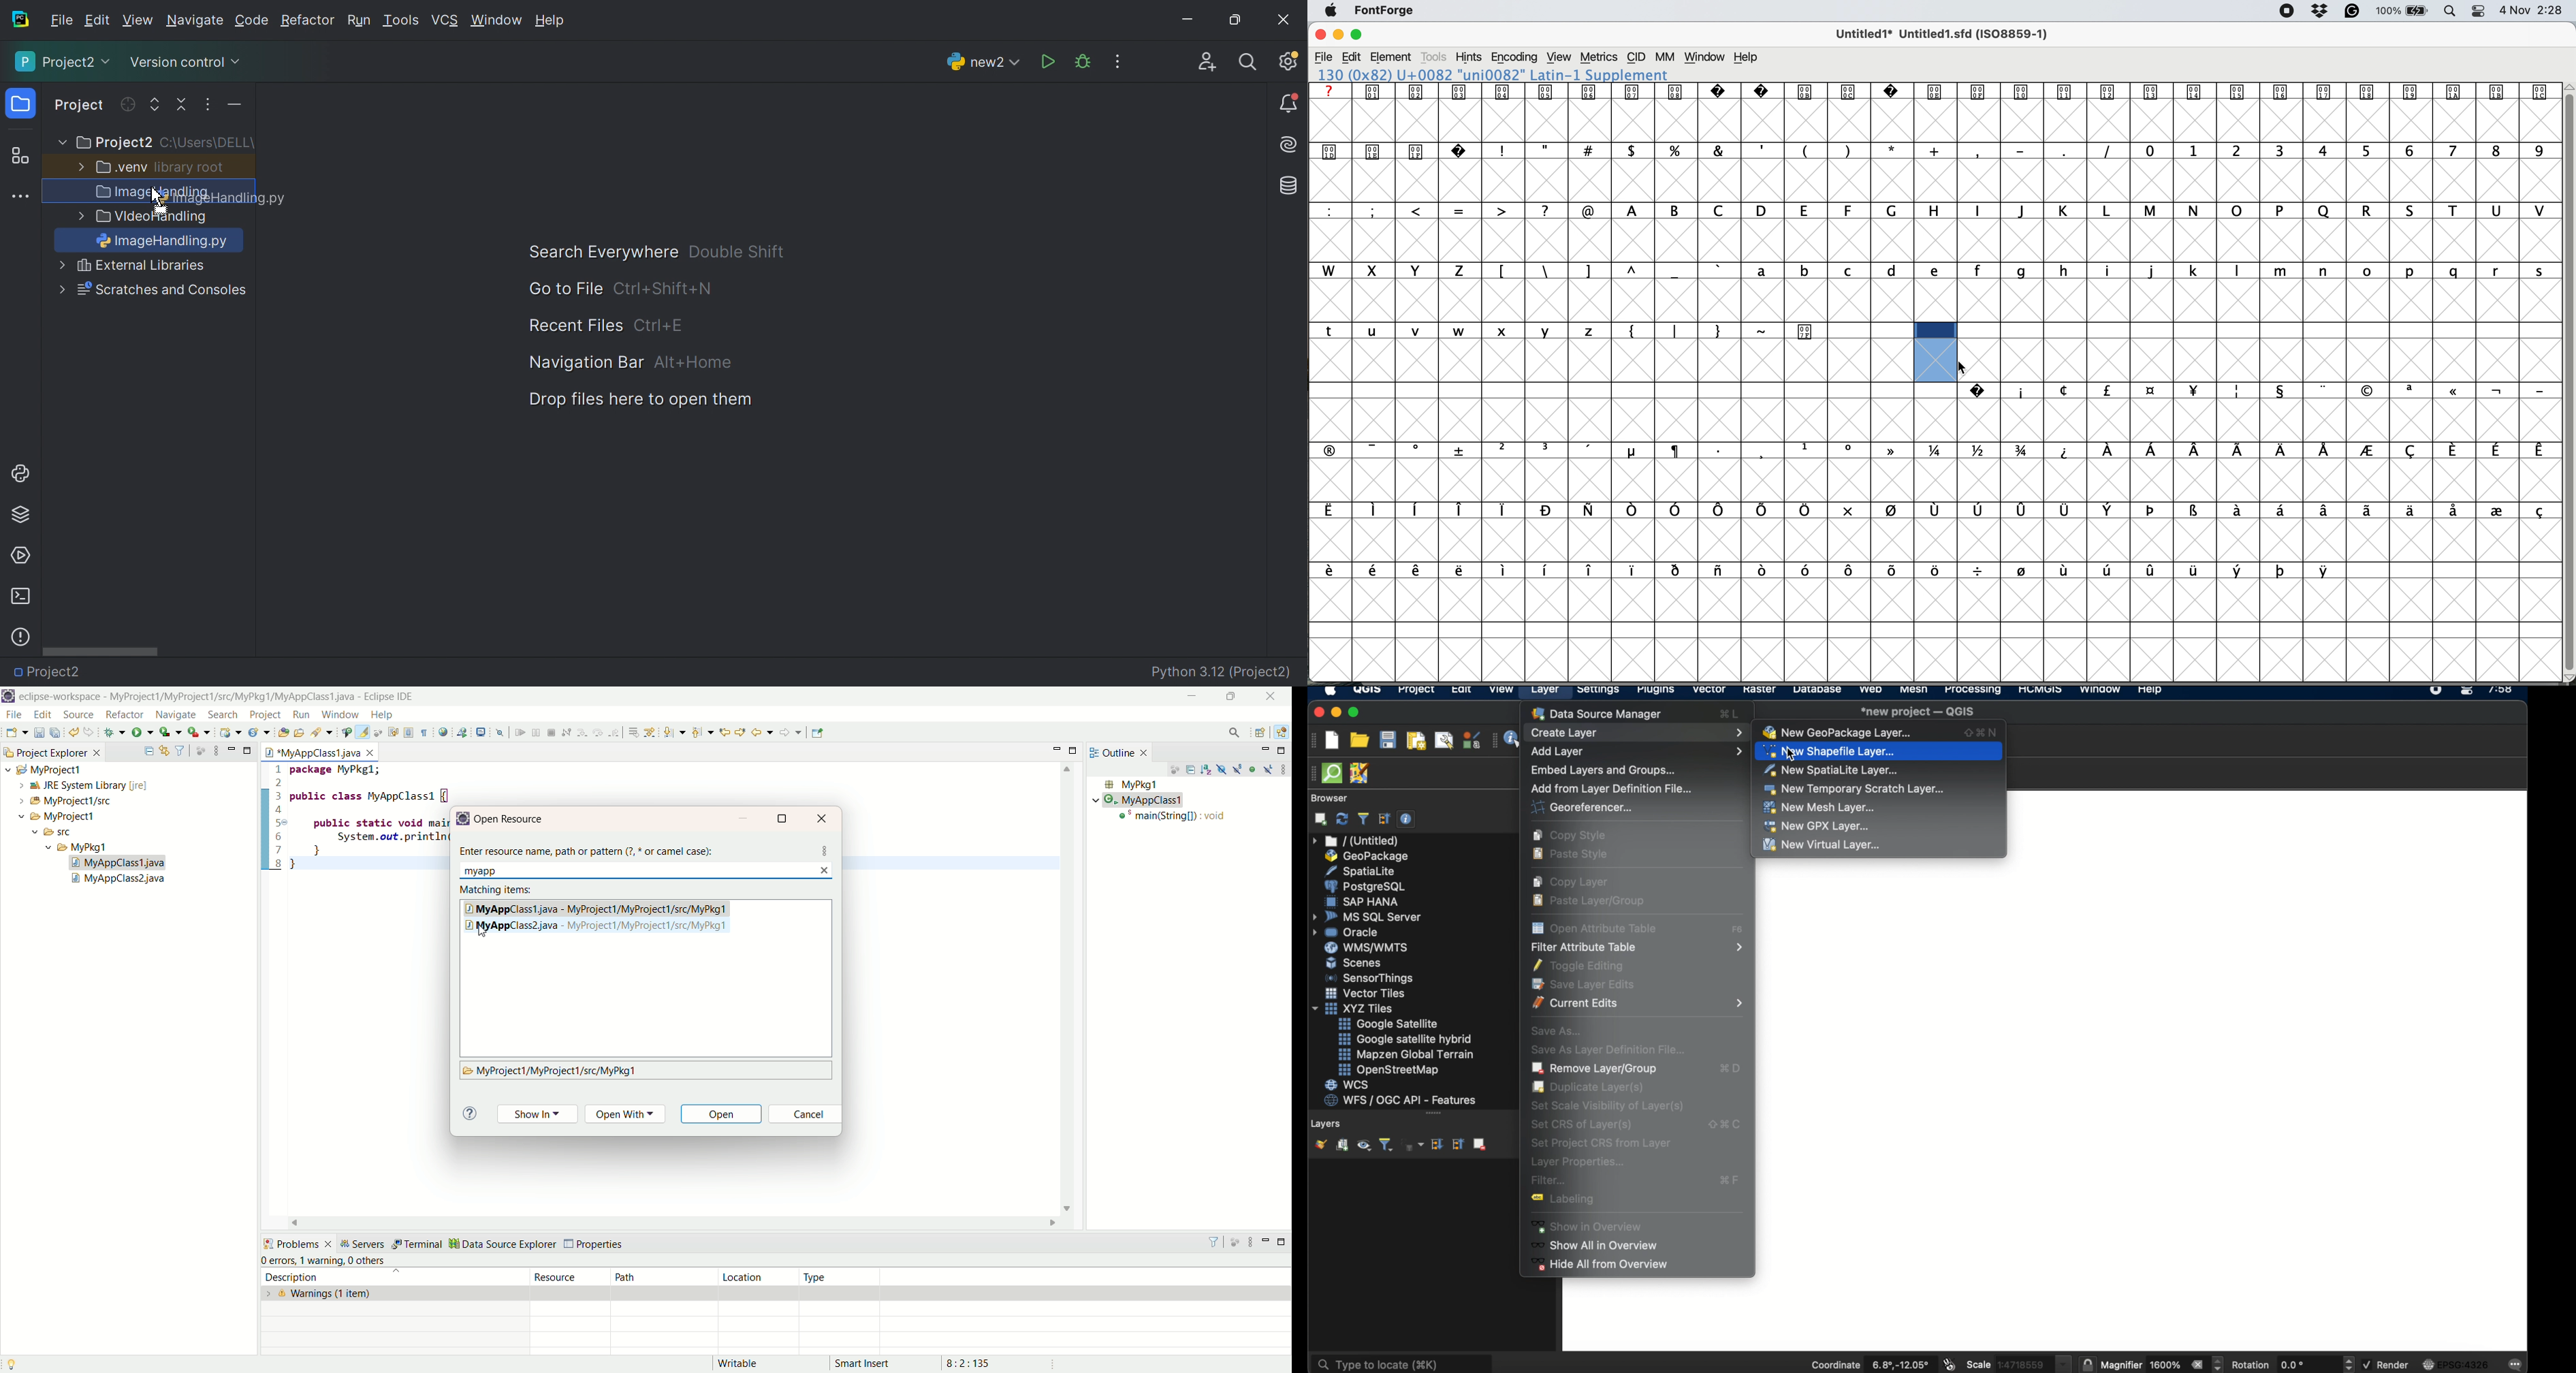 The image size is (2576, 1400). Describe the element at coordinates (1265, 1244) in the screenshot. I see `minimize` at that location.